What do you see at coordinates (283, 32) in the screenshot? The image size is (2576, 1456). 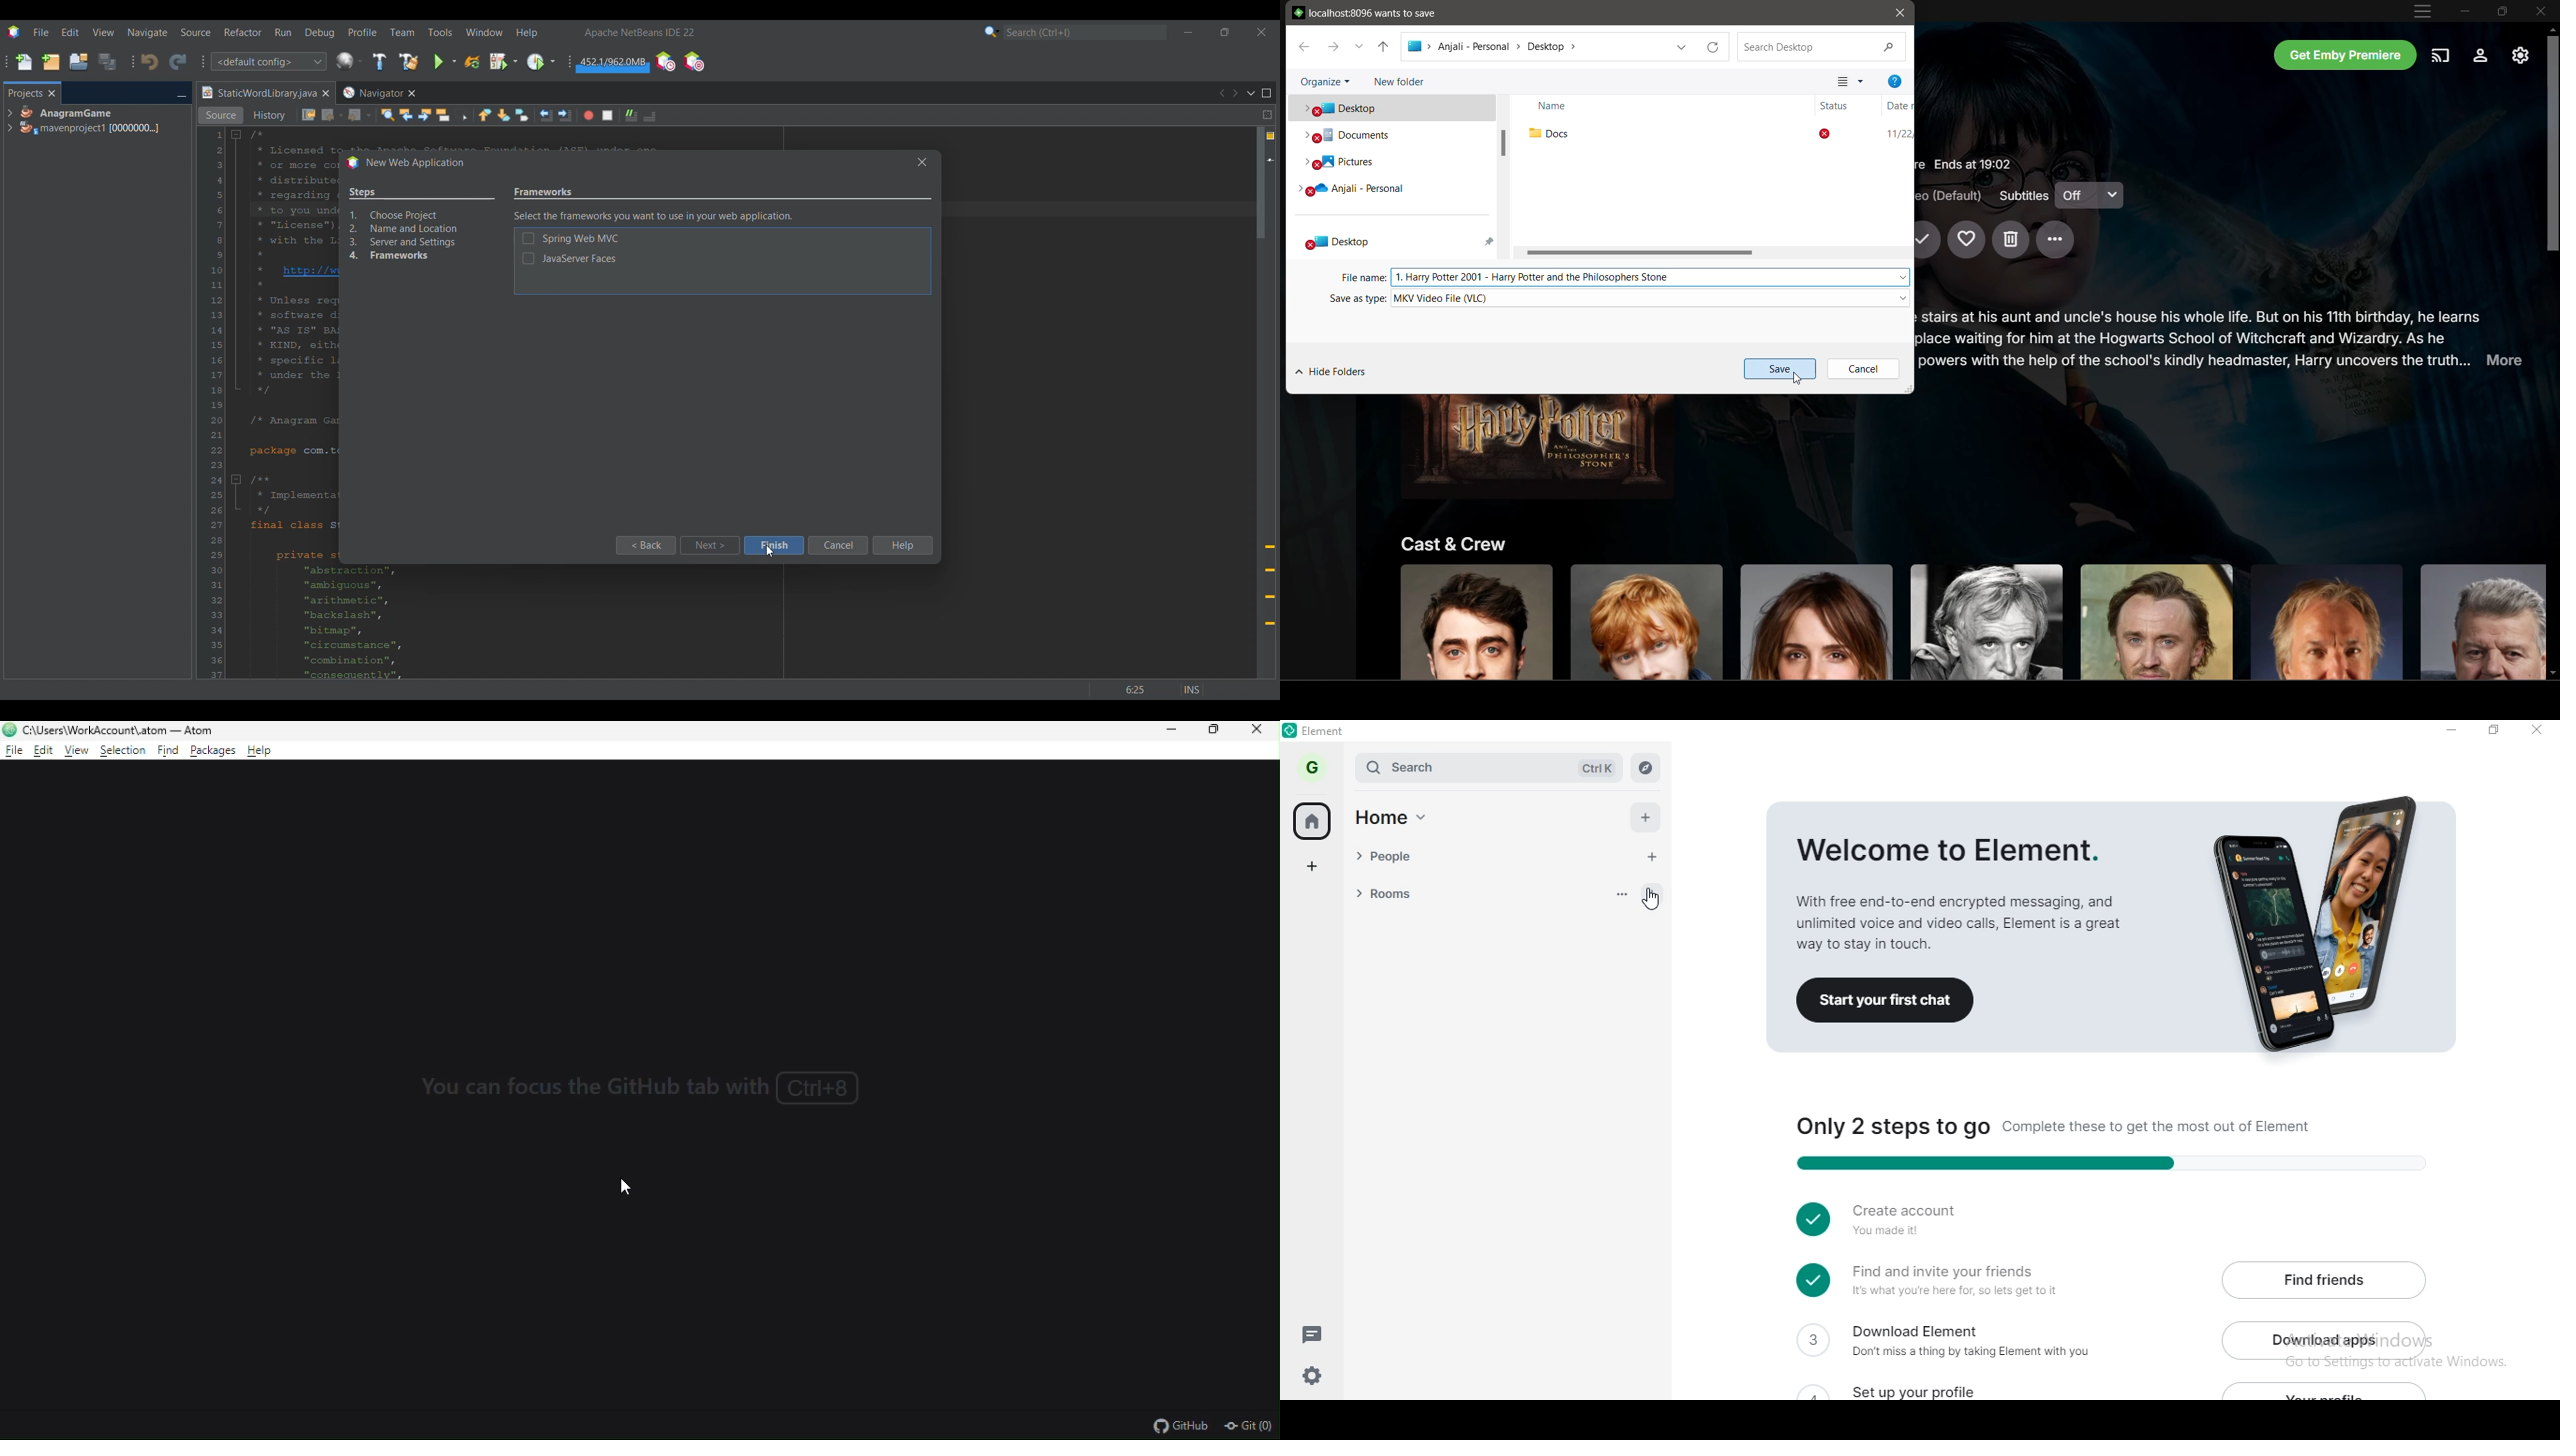 I see `Run menu` at bounding box center [283, 32].